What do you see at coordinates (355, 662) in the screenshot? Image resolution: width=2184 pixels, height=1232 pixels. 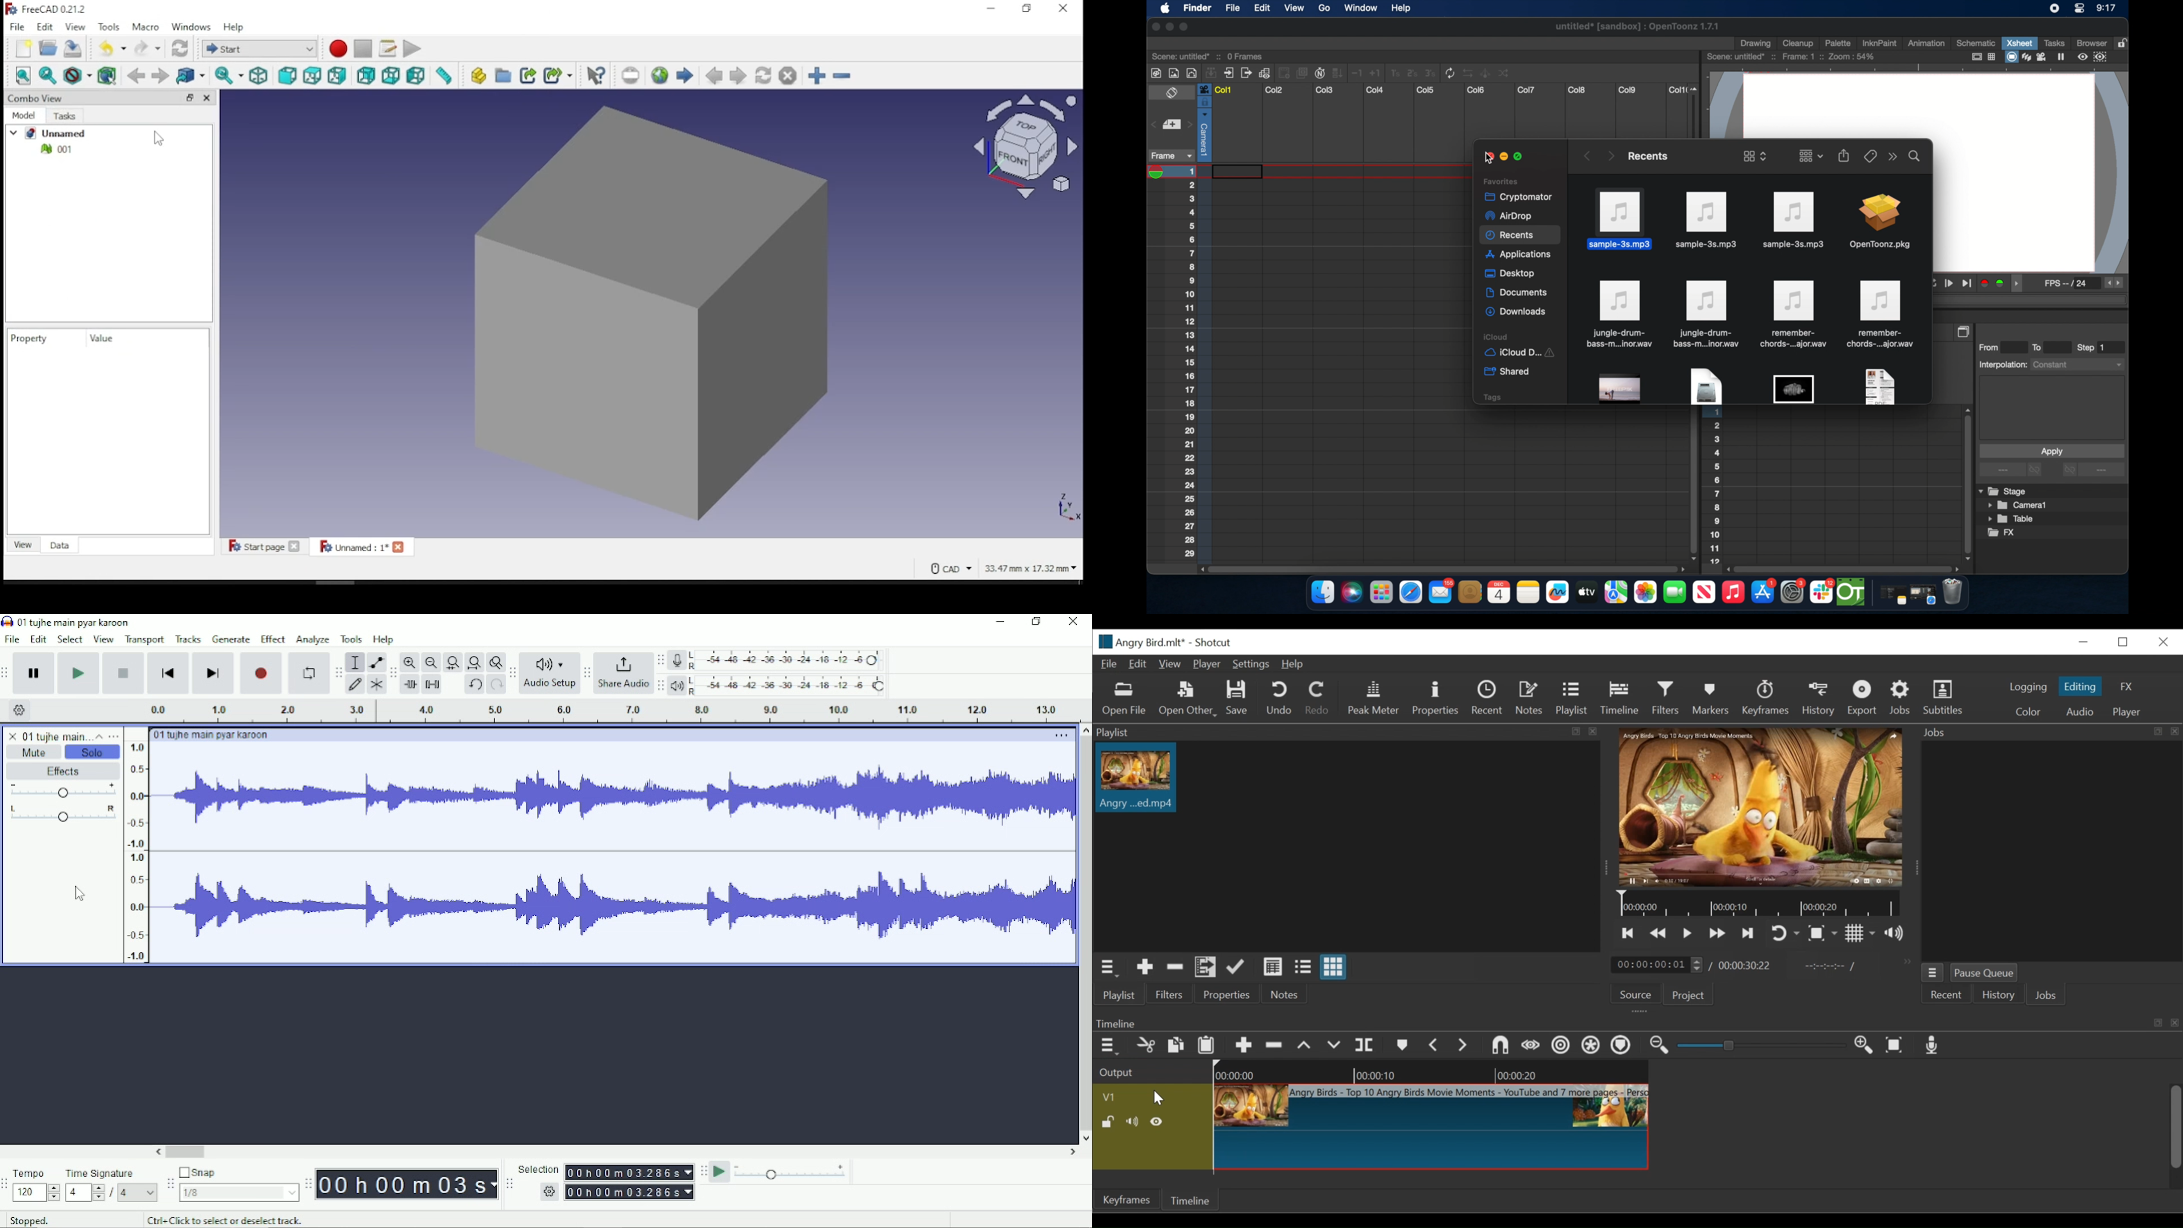 I see `Selection tool` at bounding box center [355, 662].